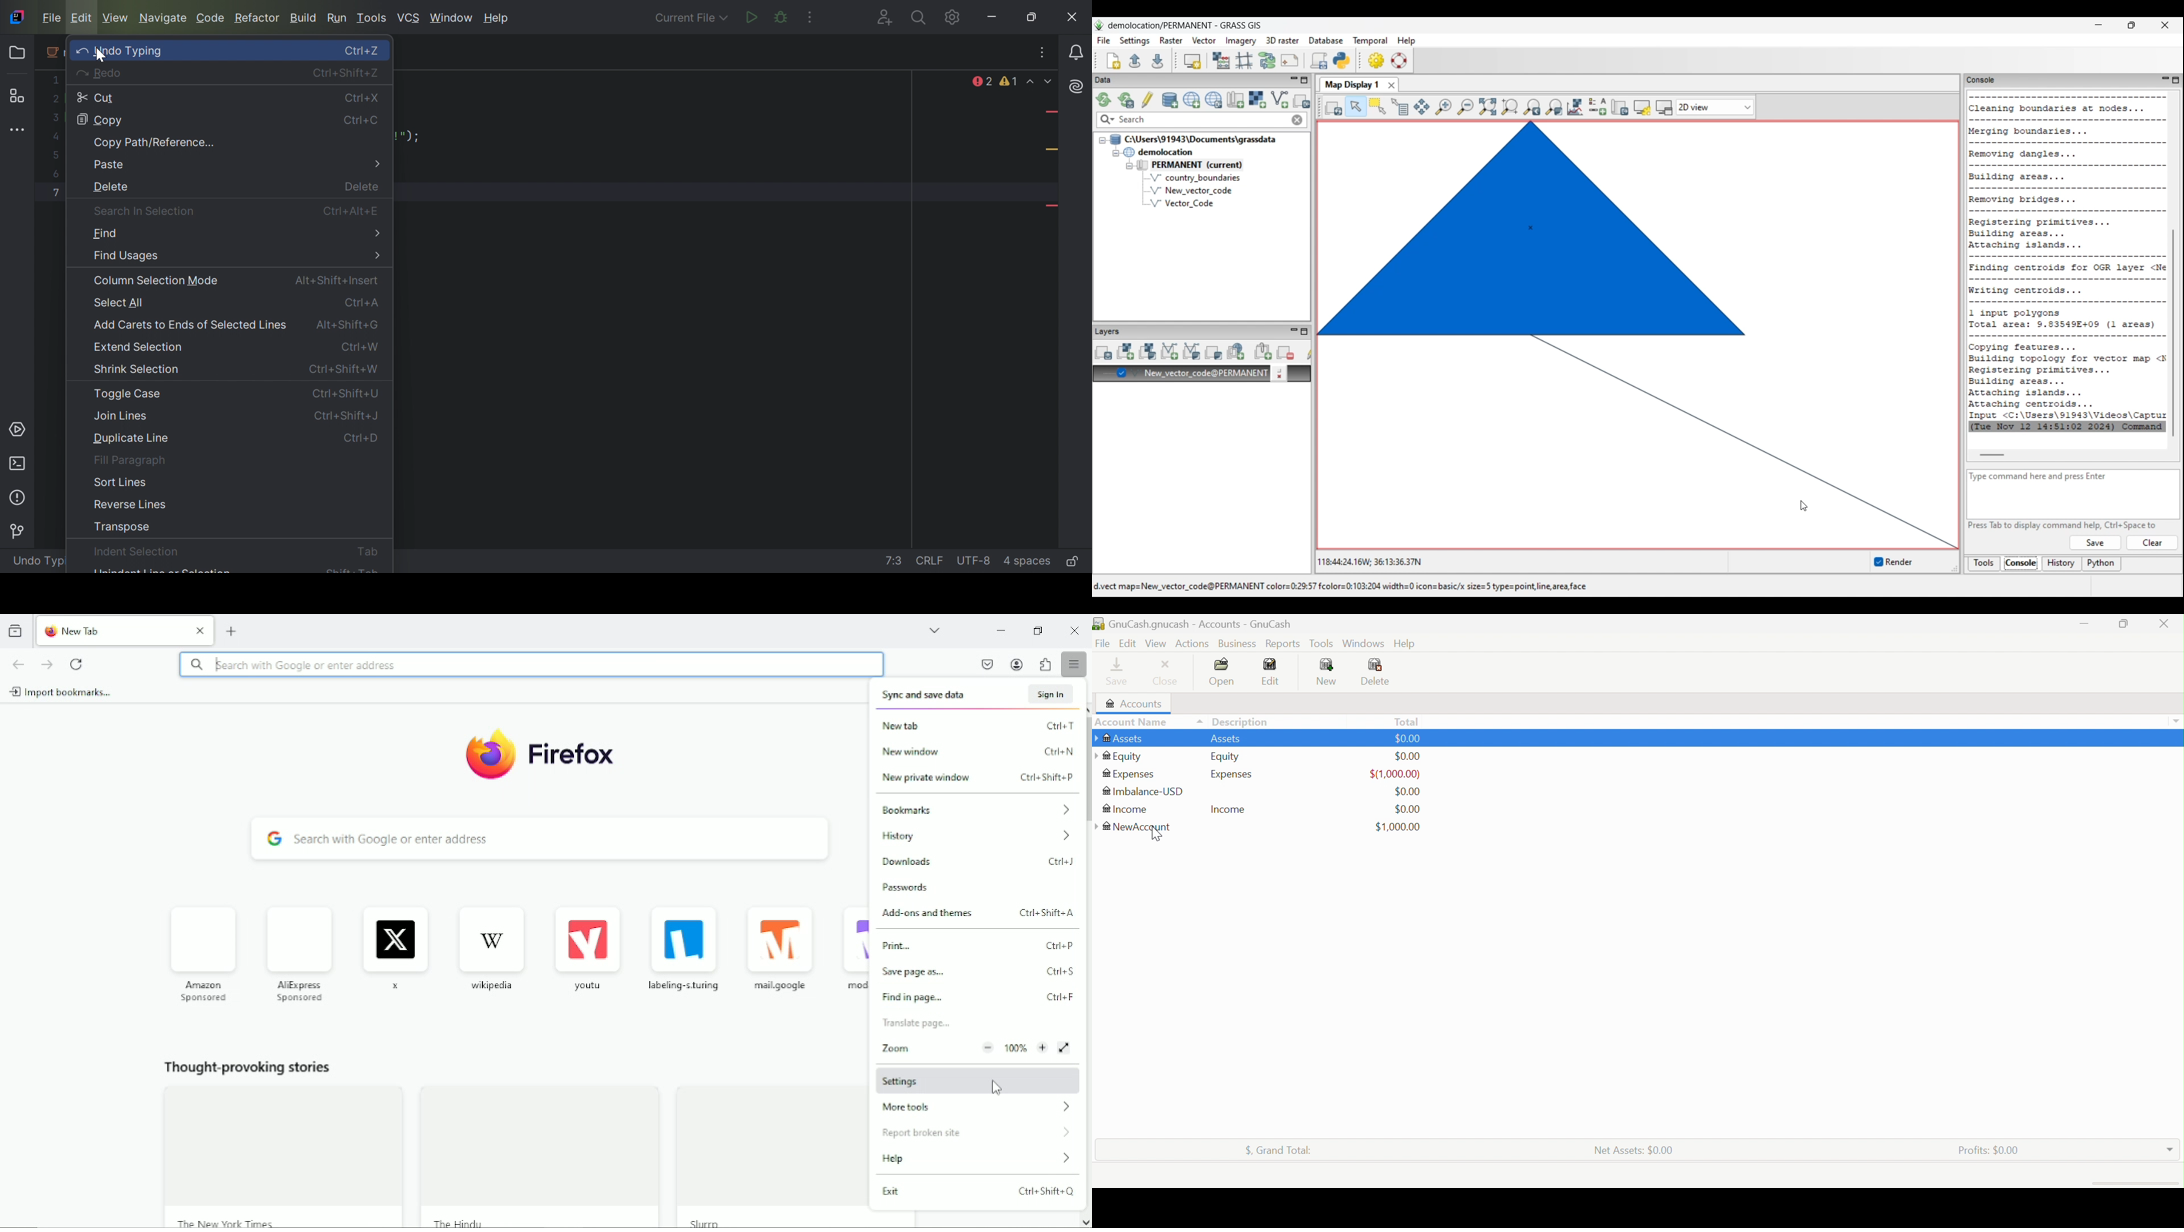 This screenshot has width=2184, height=1232. Describe the element at coordinates (1129, 775) in the screenshot. I see `Expenses` at that location.